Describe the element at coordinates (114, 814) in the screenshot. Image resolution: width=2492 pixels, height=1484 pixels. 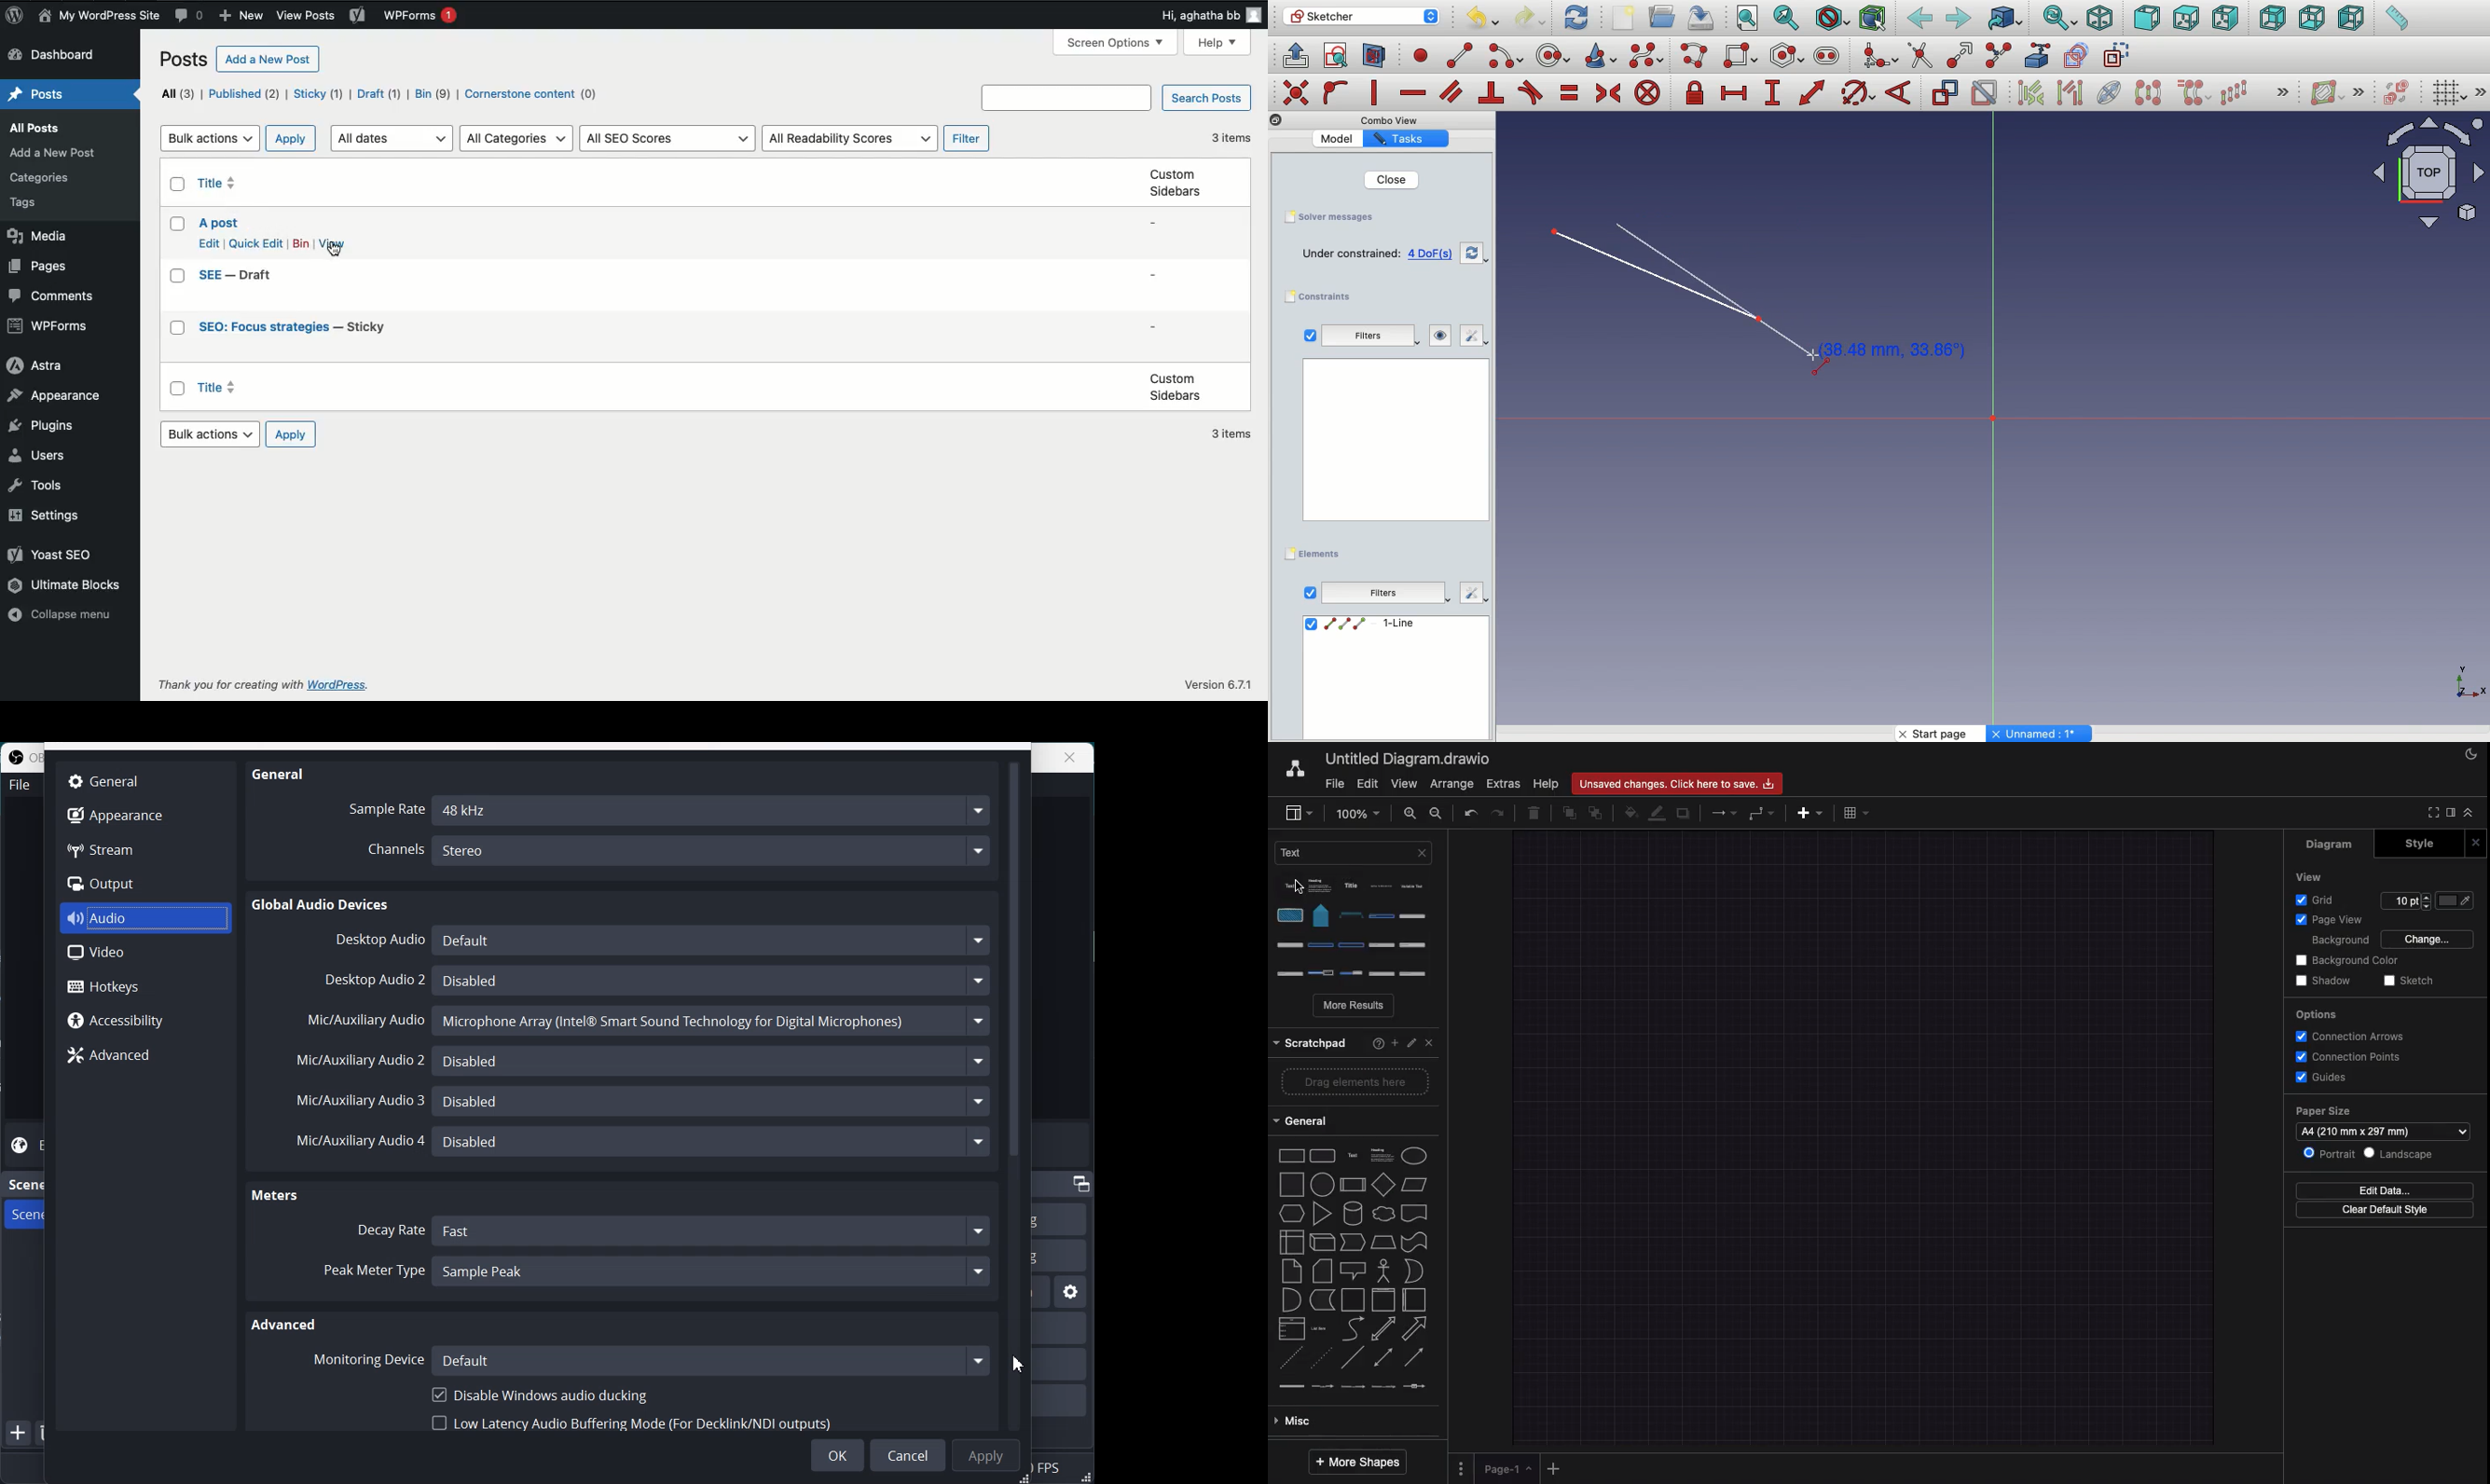
I see `Appearance` at that location.